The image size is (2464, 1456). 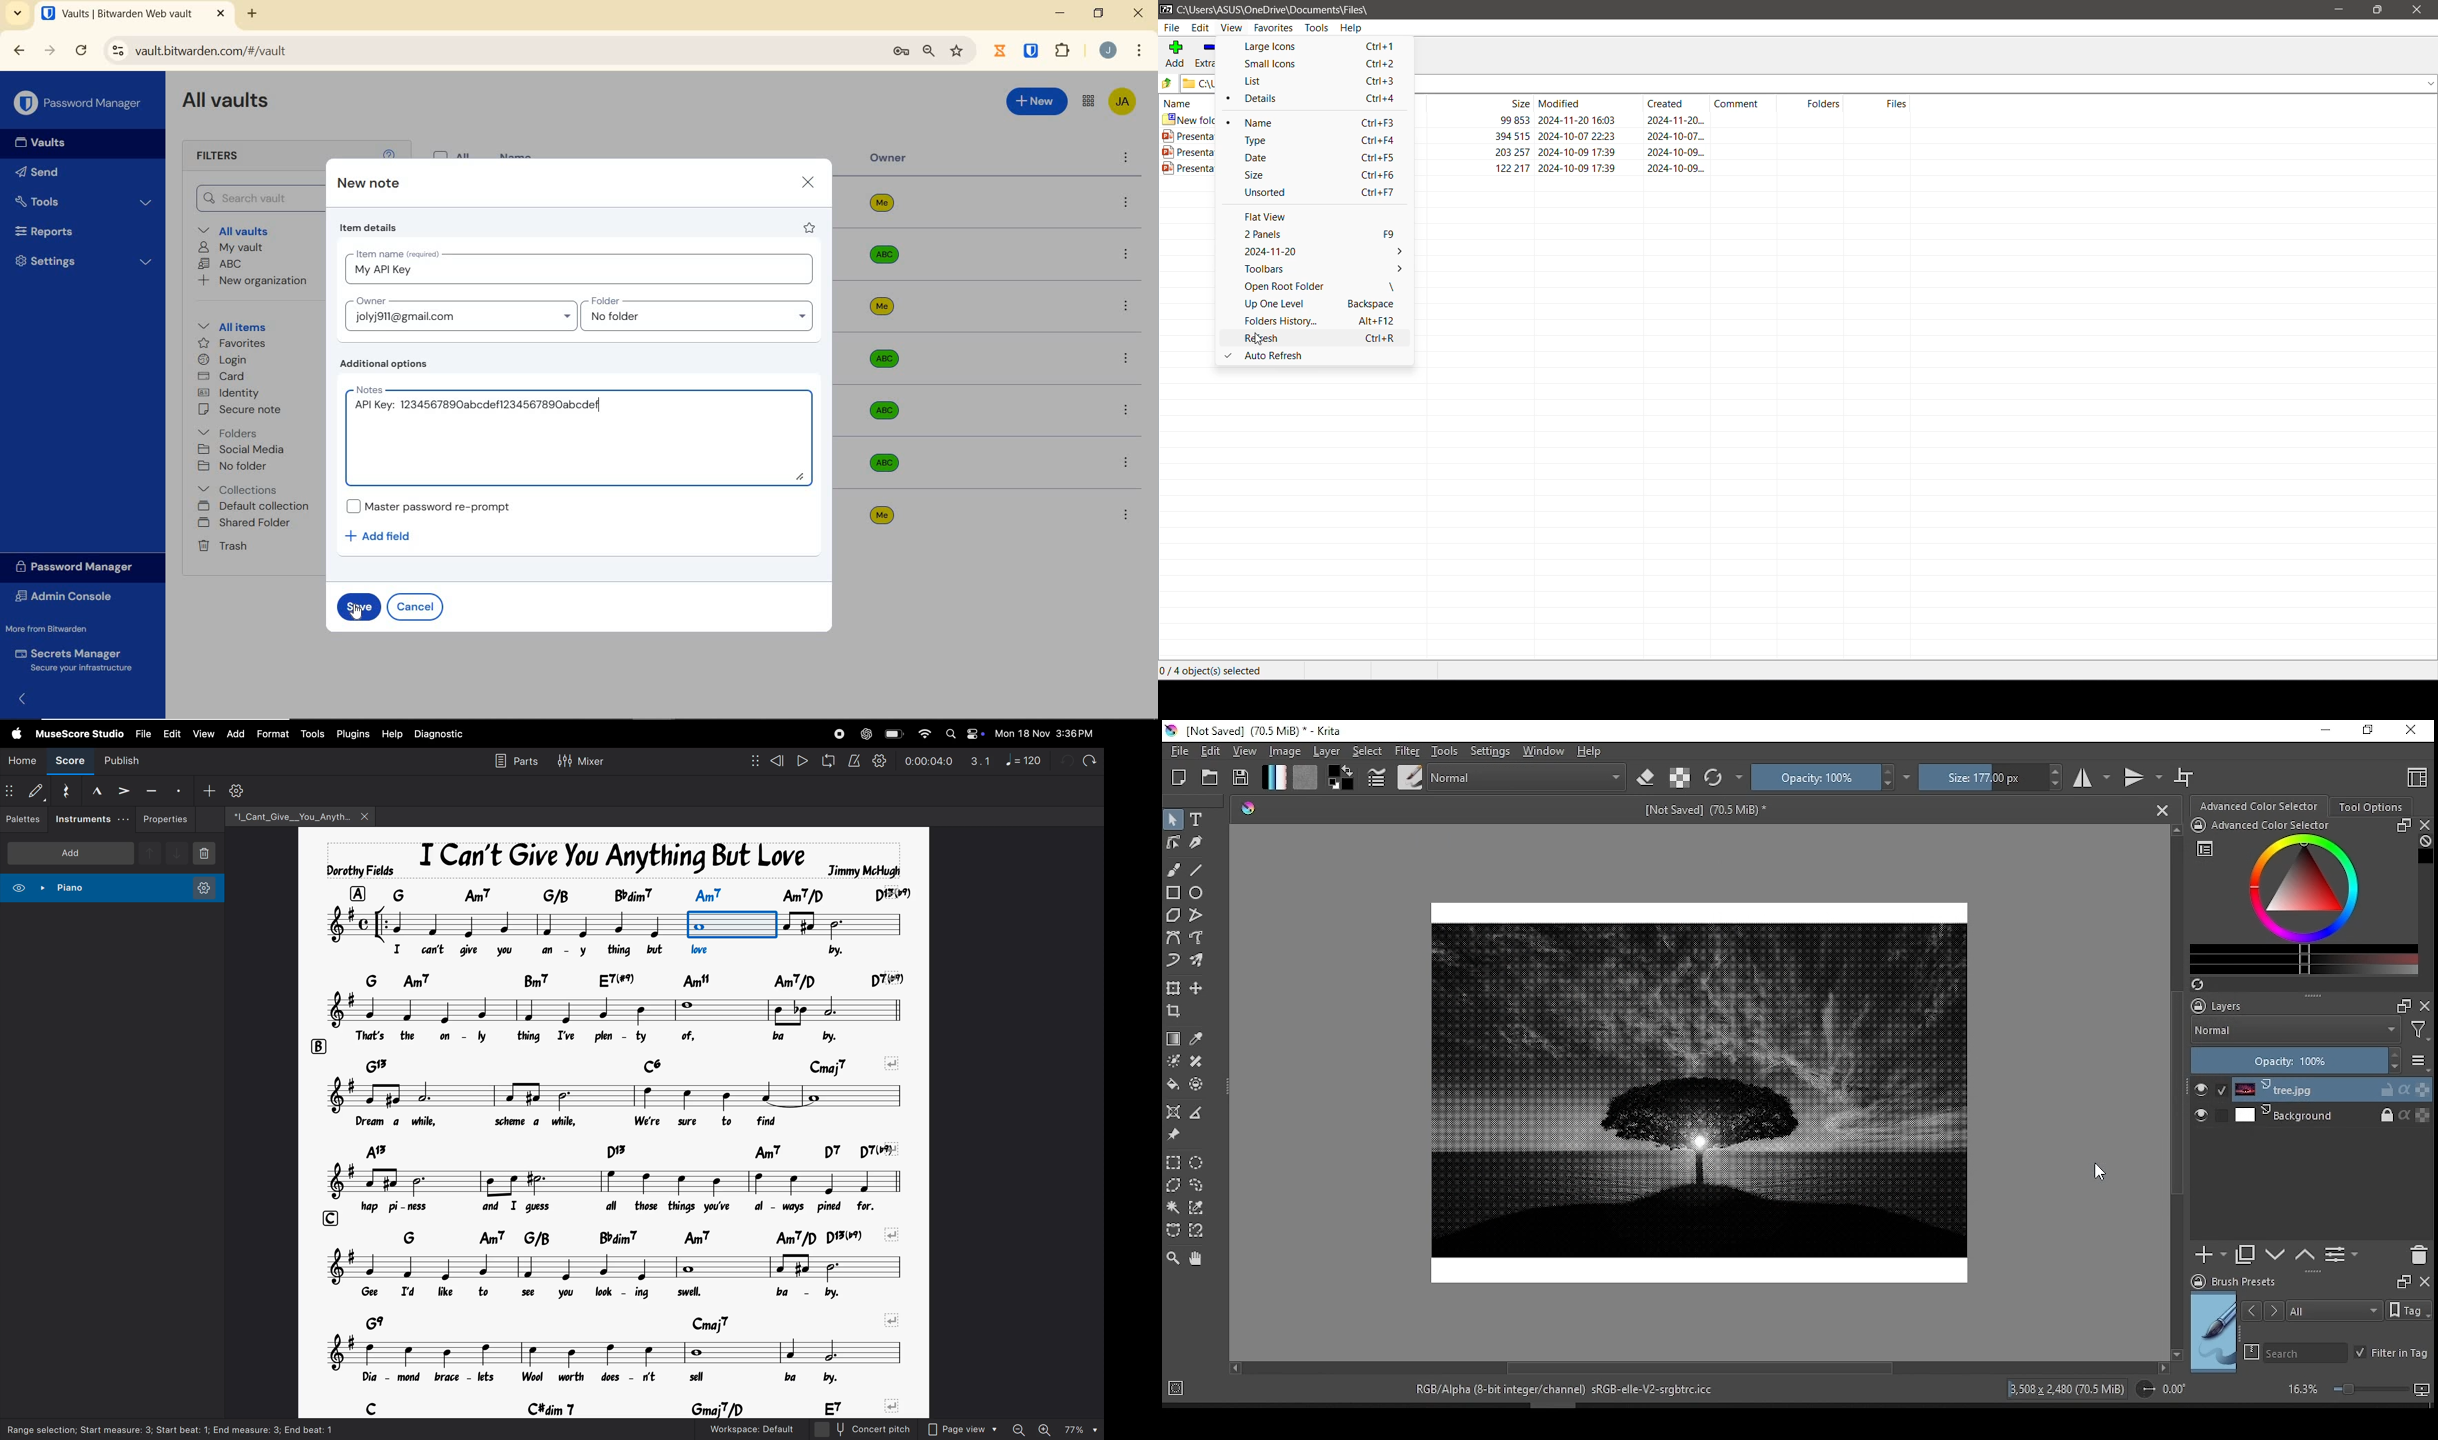 What do you see at coordinates (85, 264) in the screenshot?
I see `Settings` at bounding box center [85, 264].